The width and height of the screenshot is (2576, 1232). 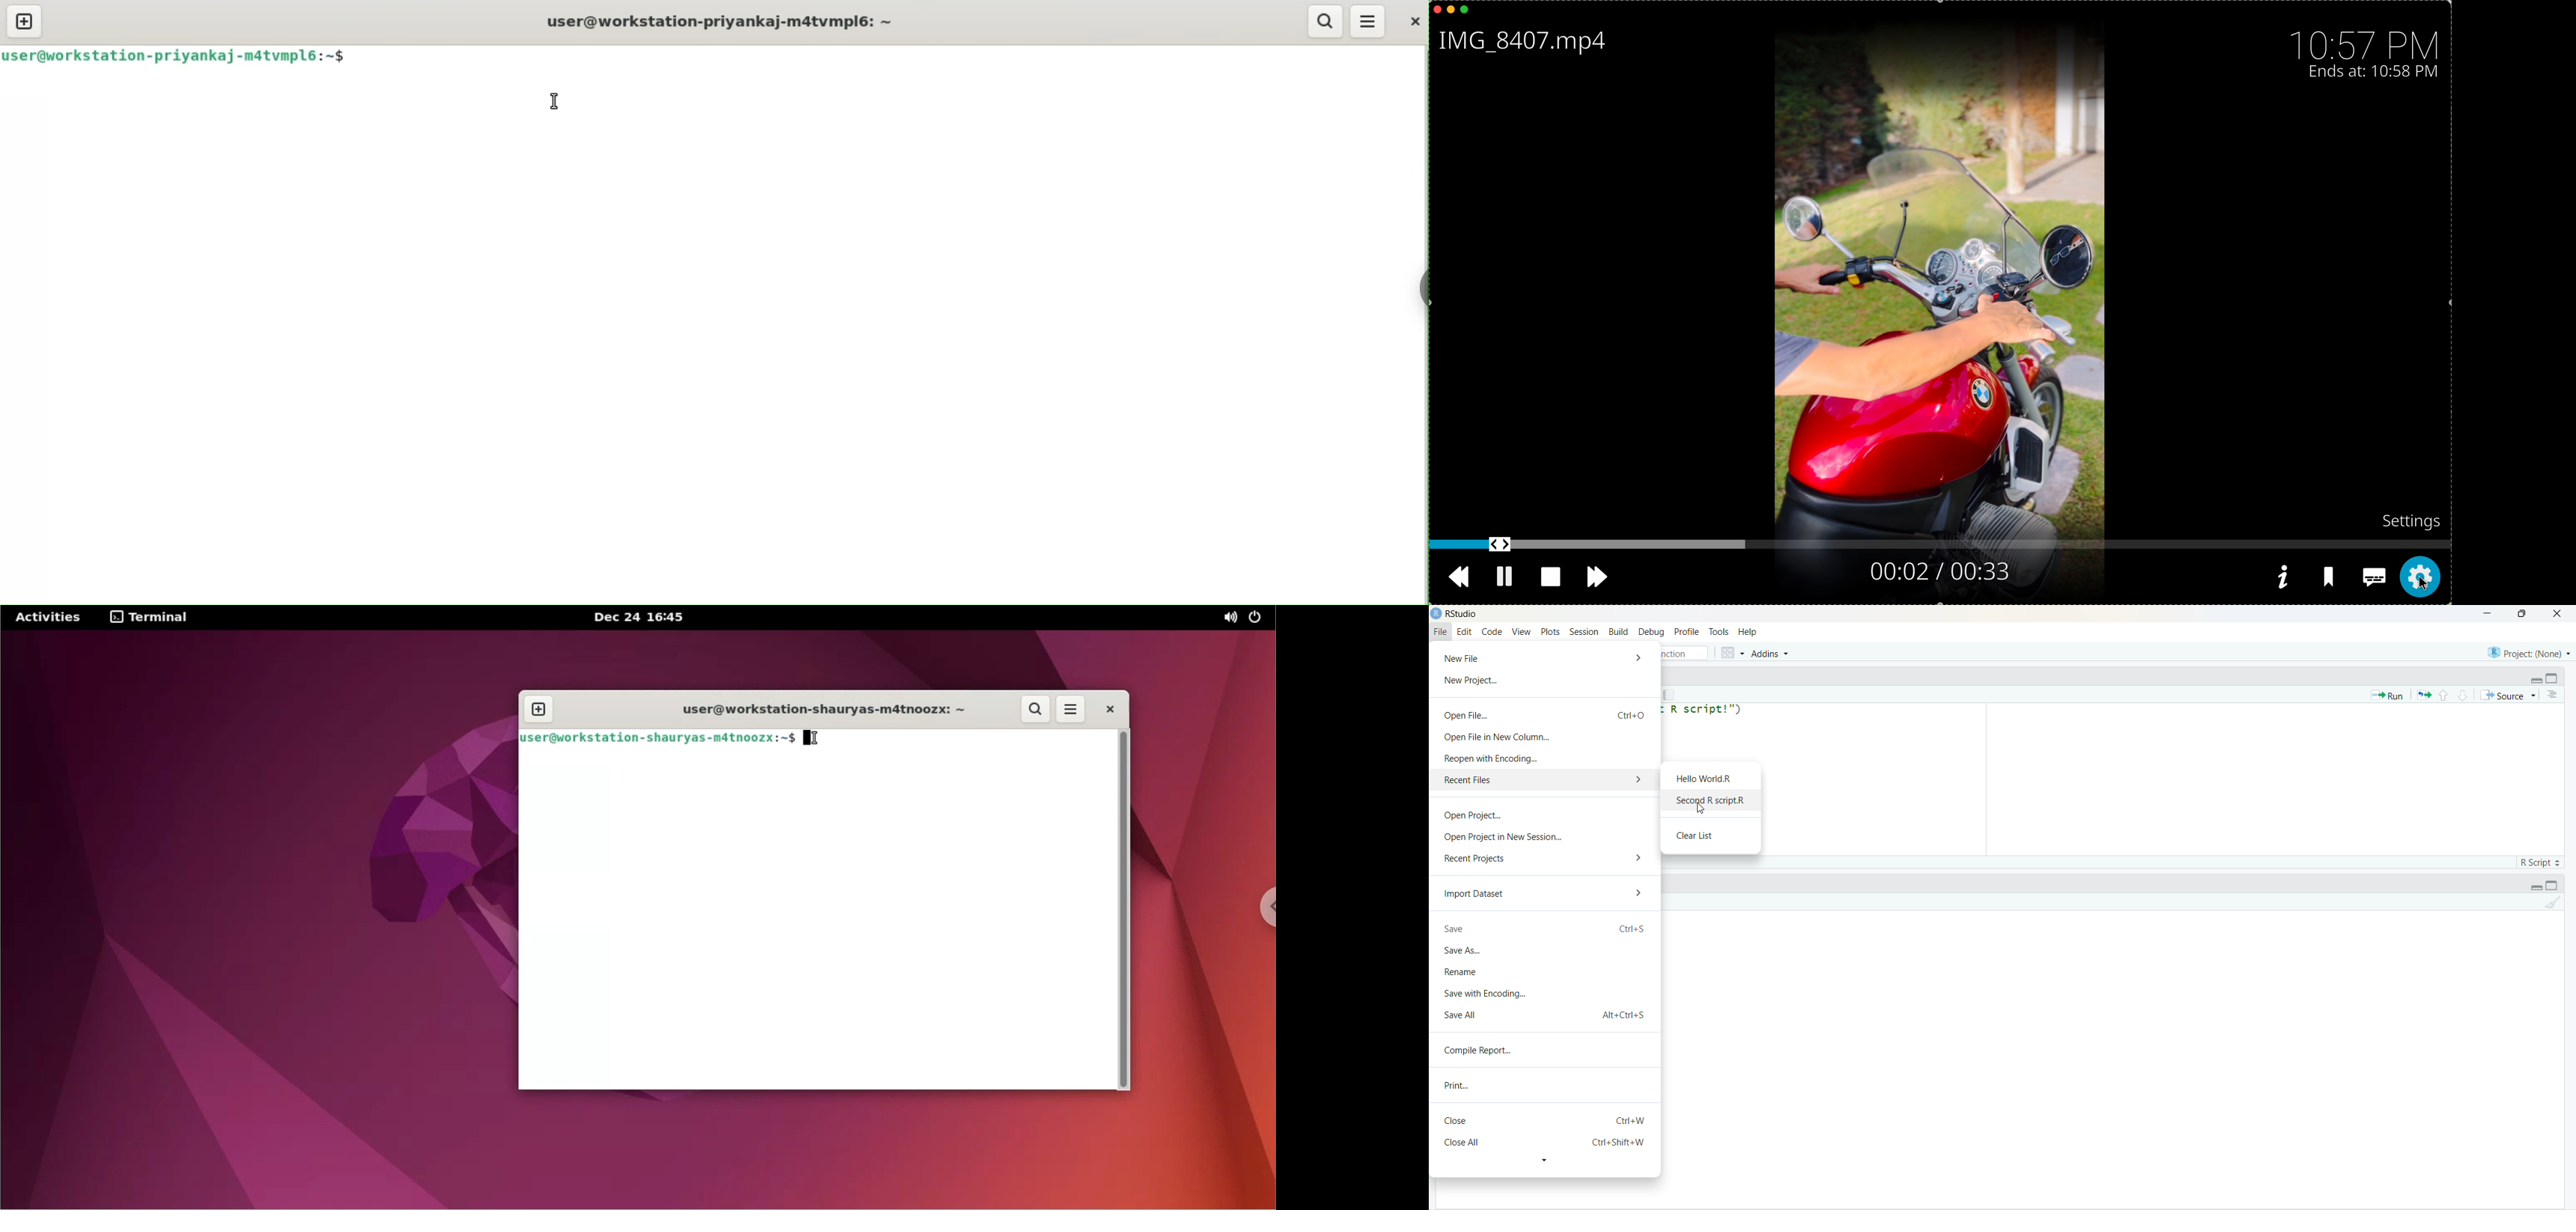 What do you see at coordinates (1550, 631) in the screenshot?
I see `Plots` at bounding box center [1550, 631].